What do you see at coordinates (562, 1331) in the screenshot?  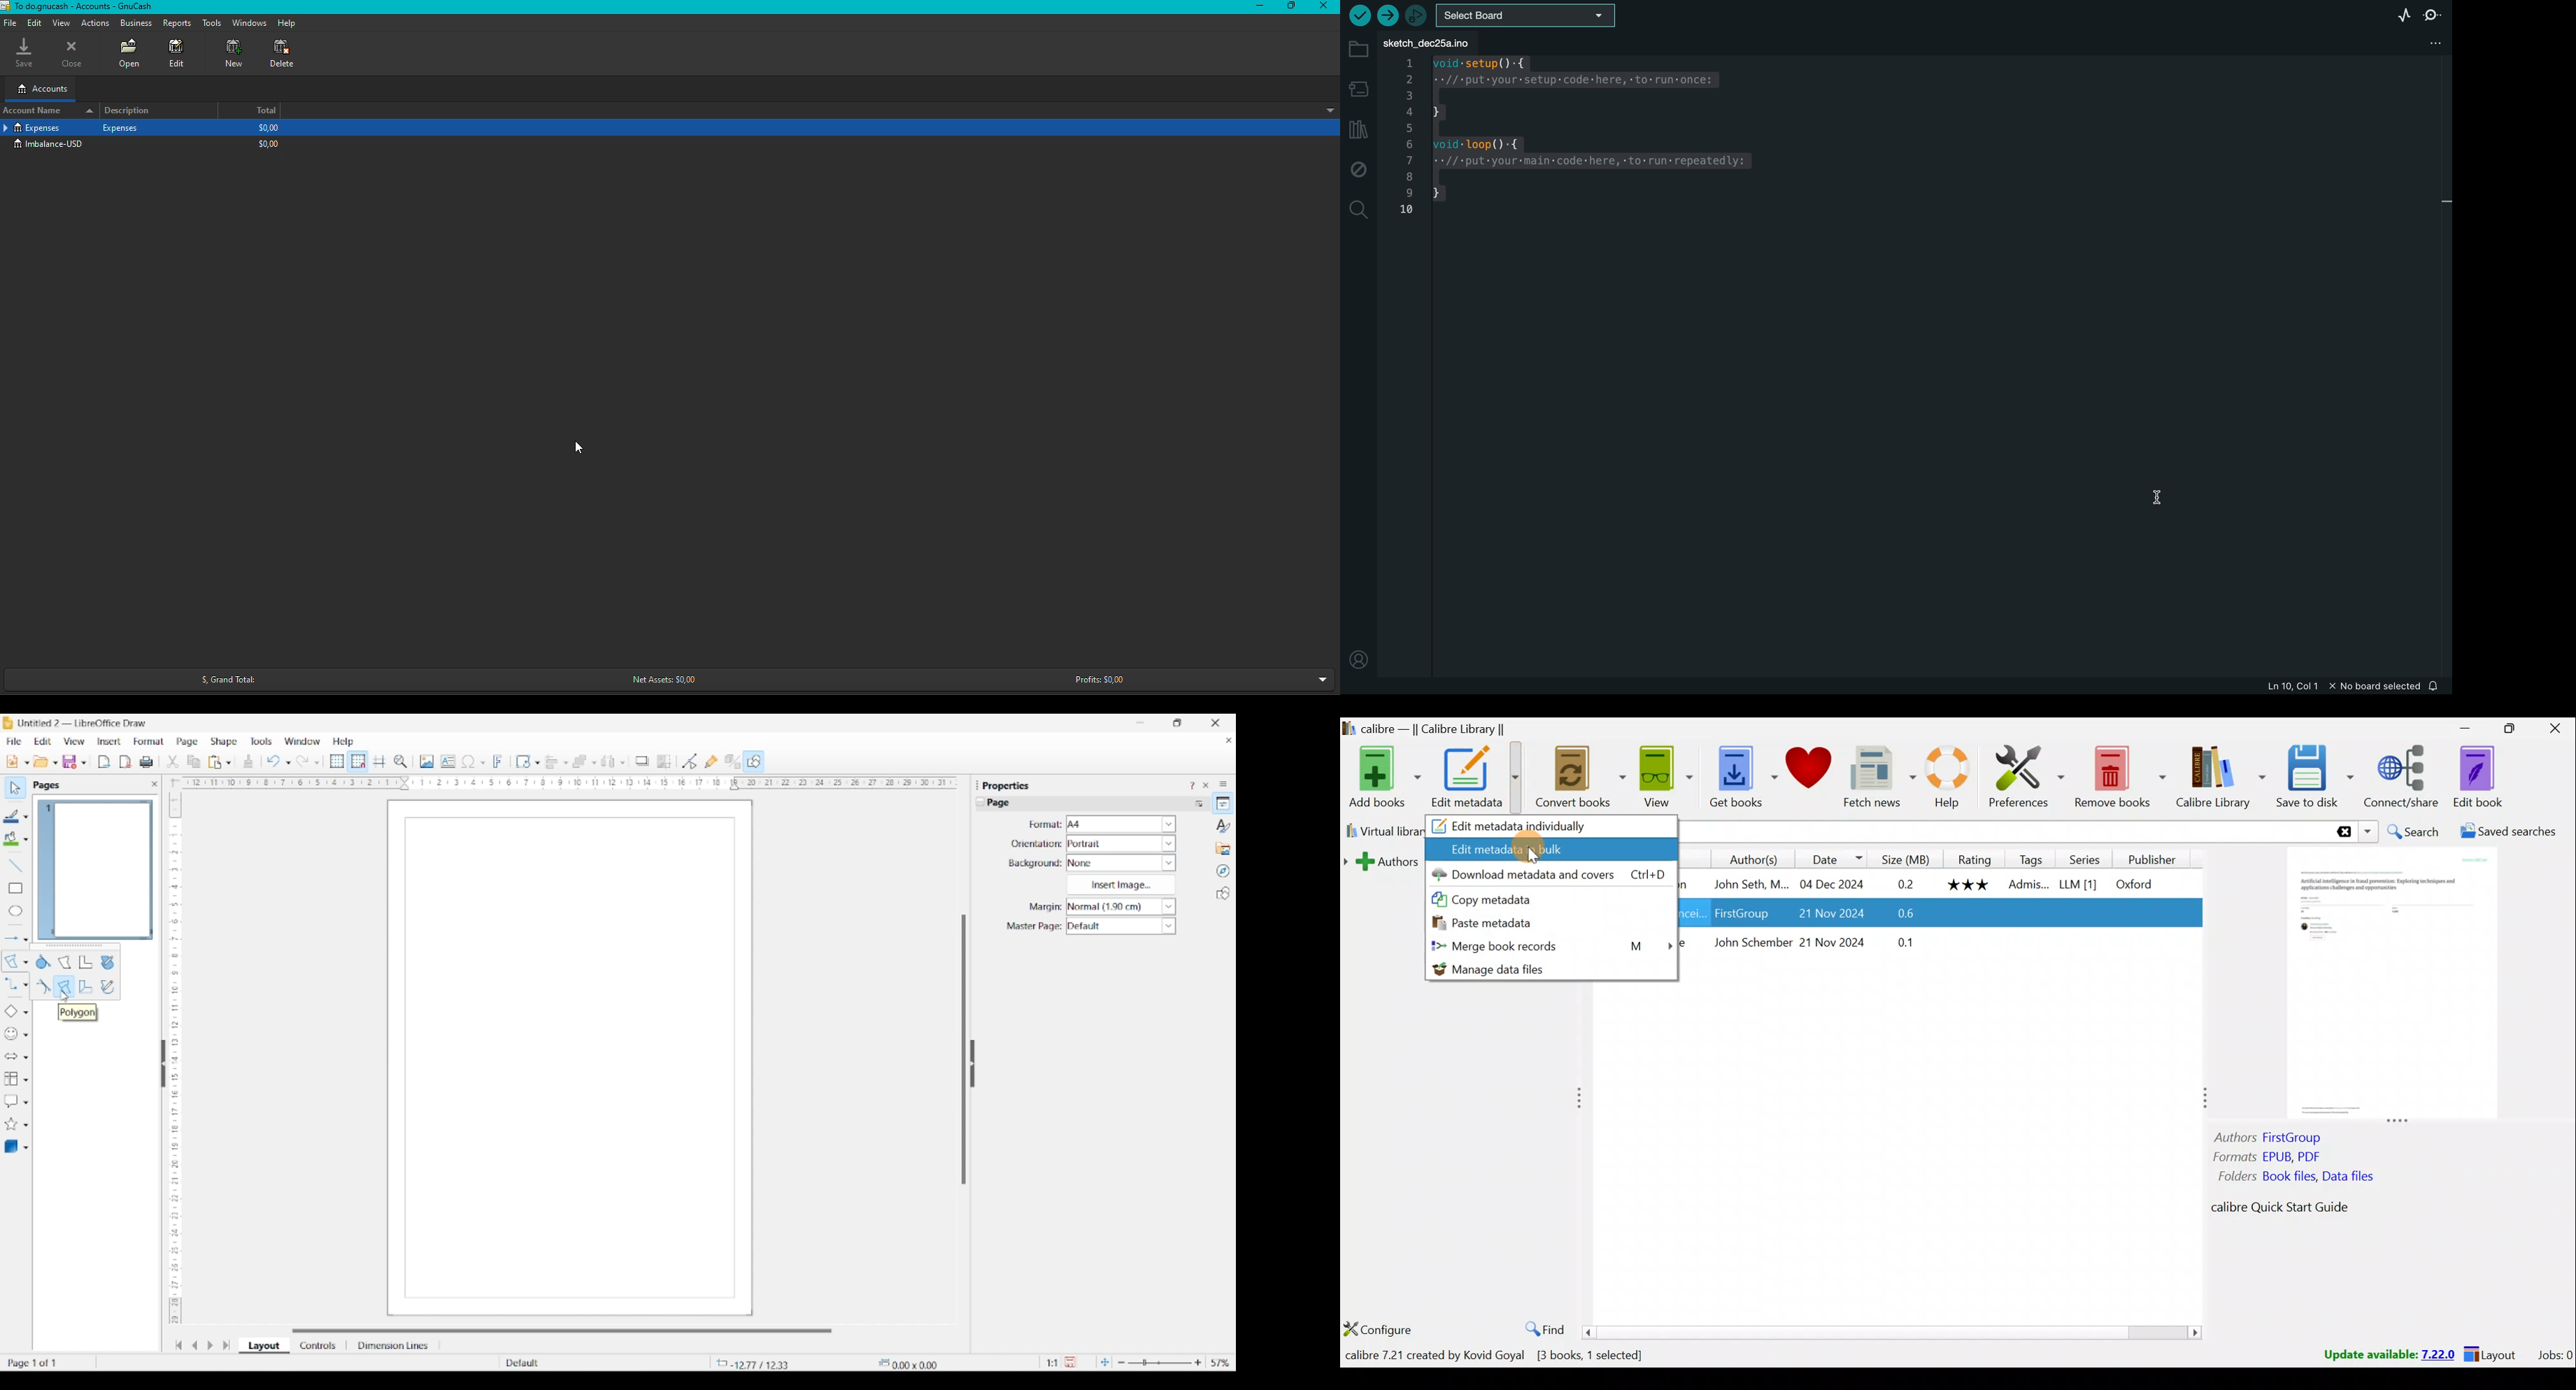 I see `Horizontal slide bar` at bounding box center [562, 1331].